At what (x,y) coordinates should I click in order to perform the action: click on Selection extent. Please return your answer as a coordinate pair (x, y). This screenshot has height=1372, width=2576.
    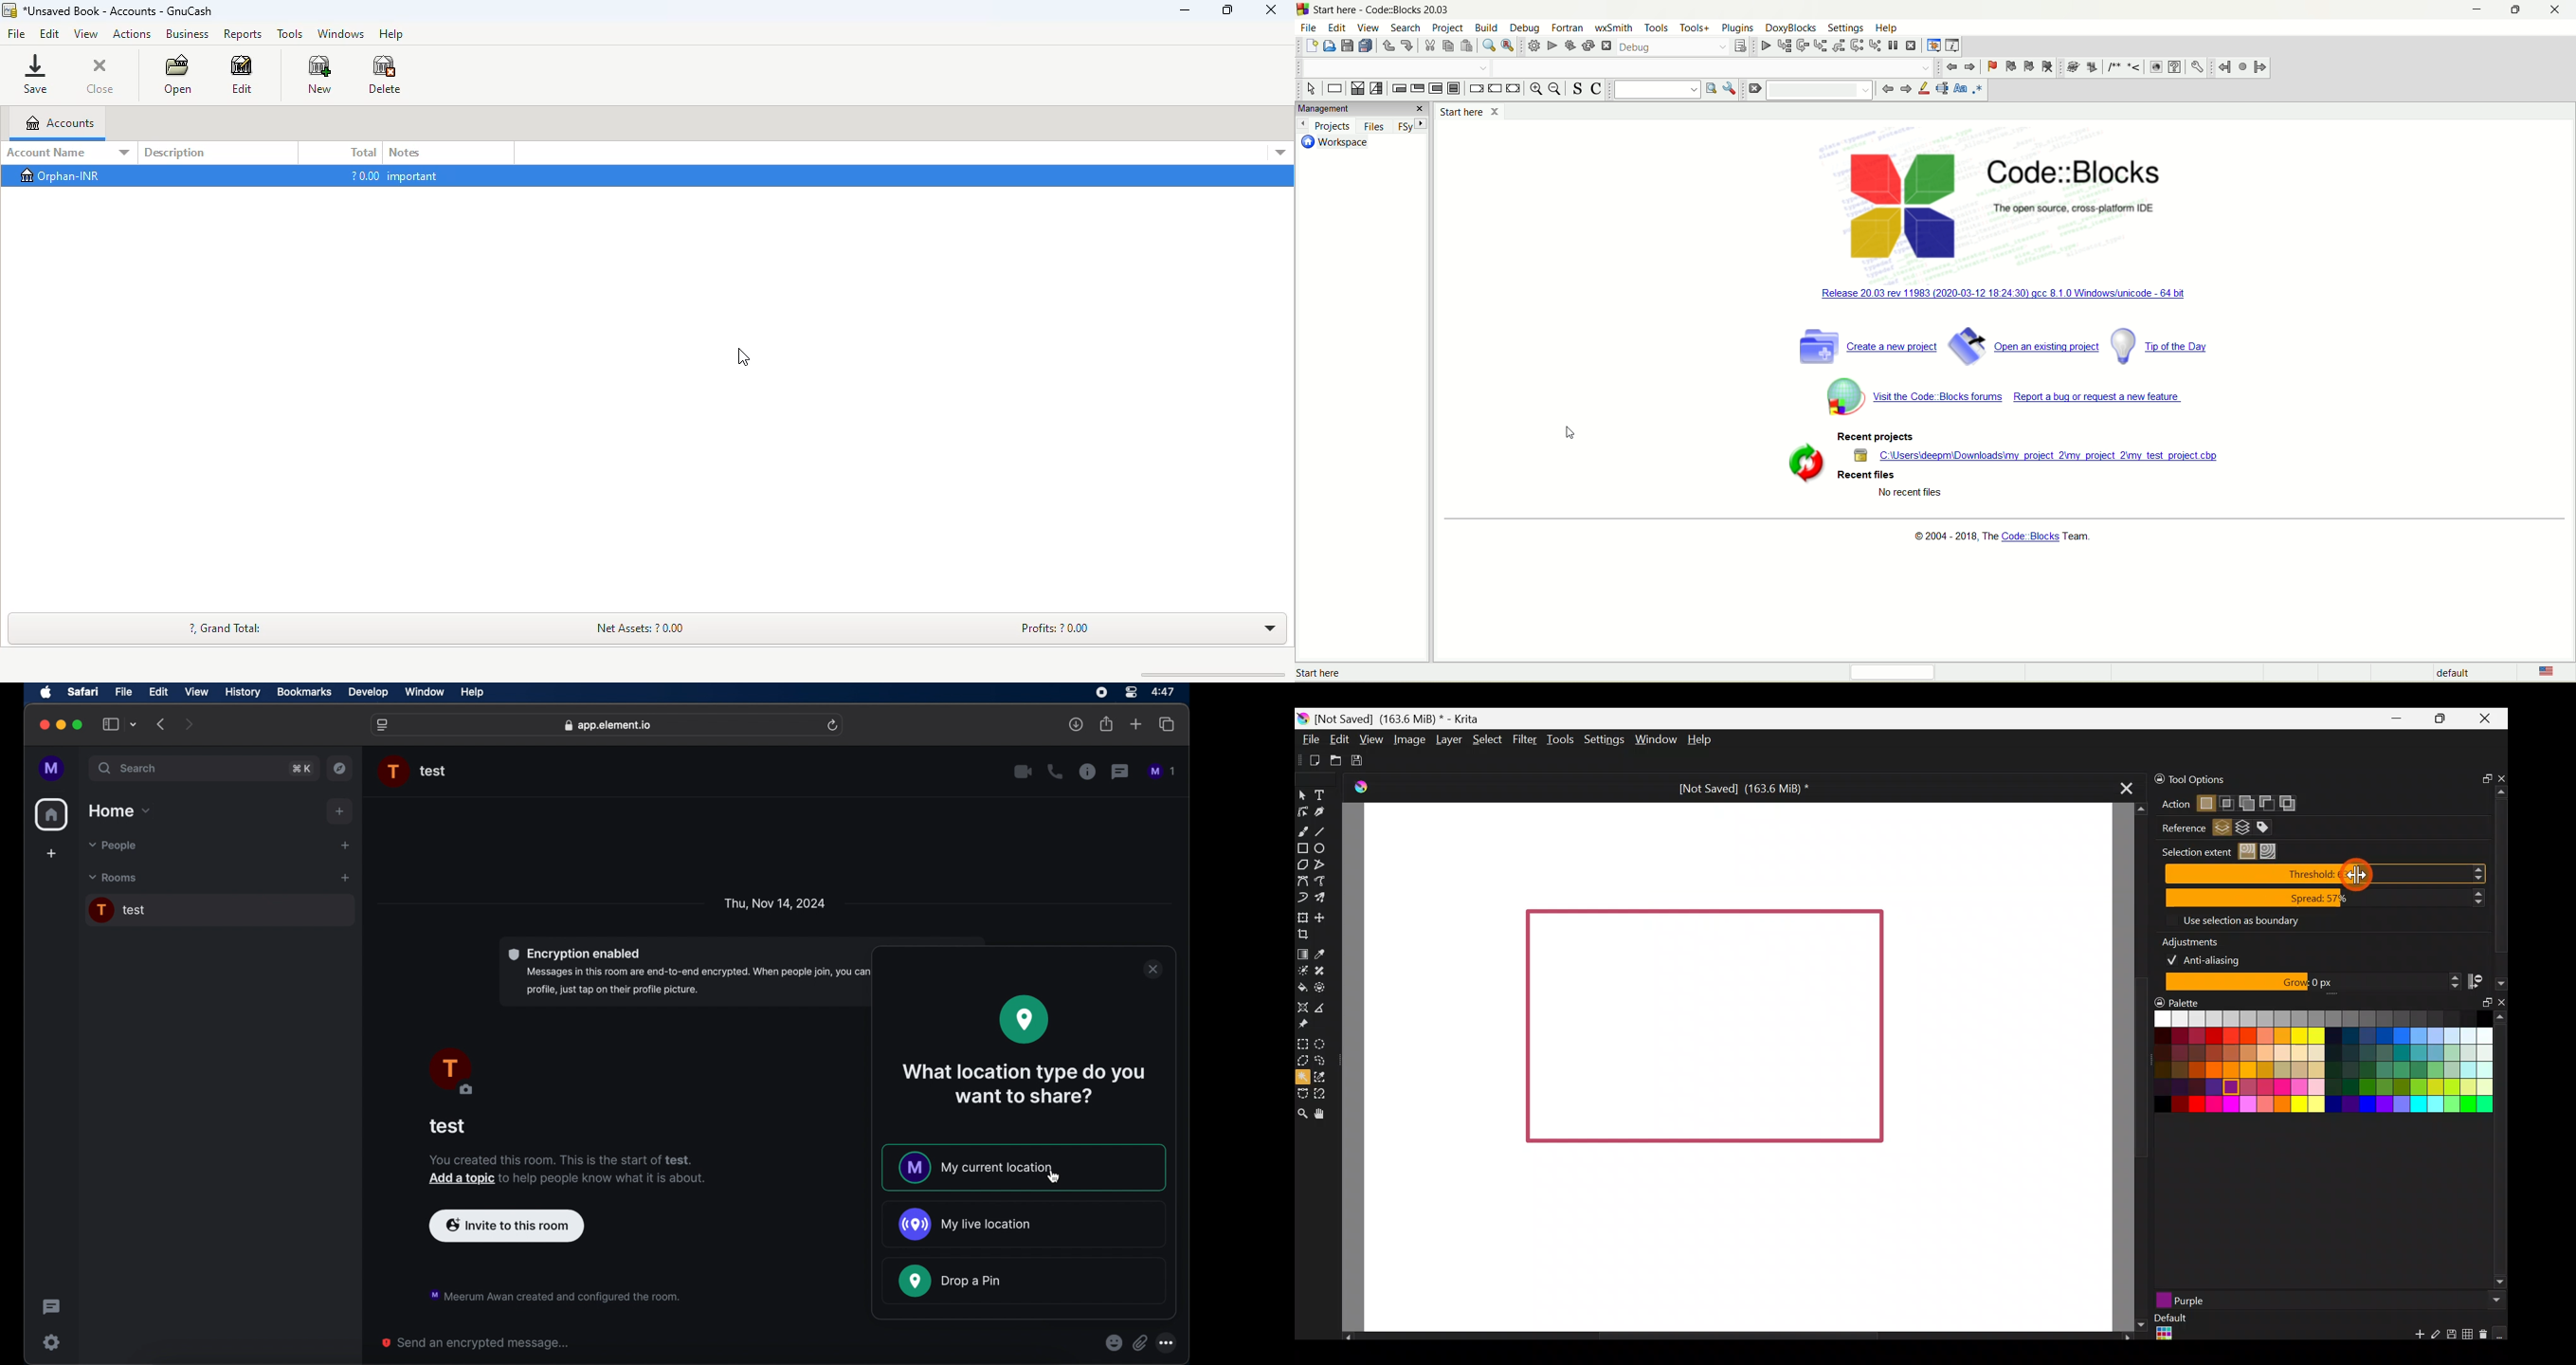
    Looking at the image, I should click on (2194, 852).